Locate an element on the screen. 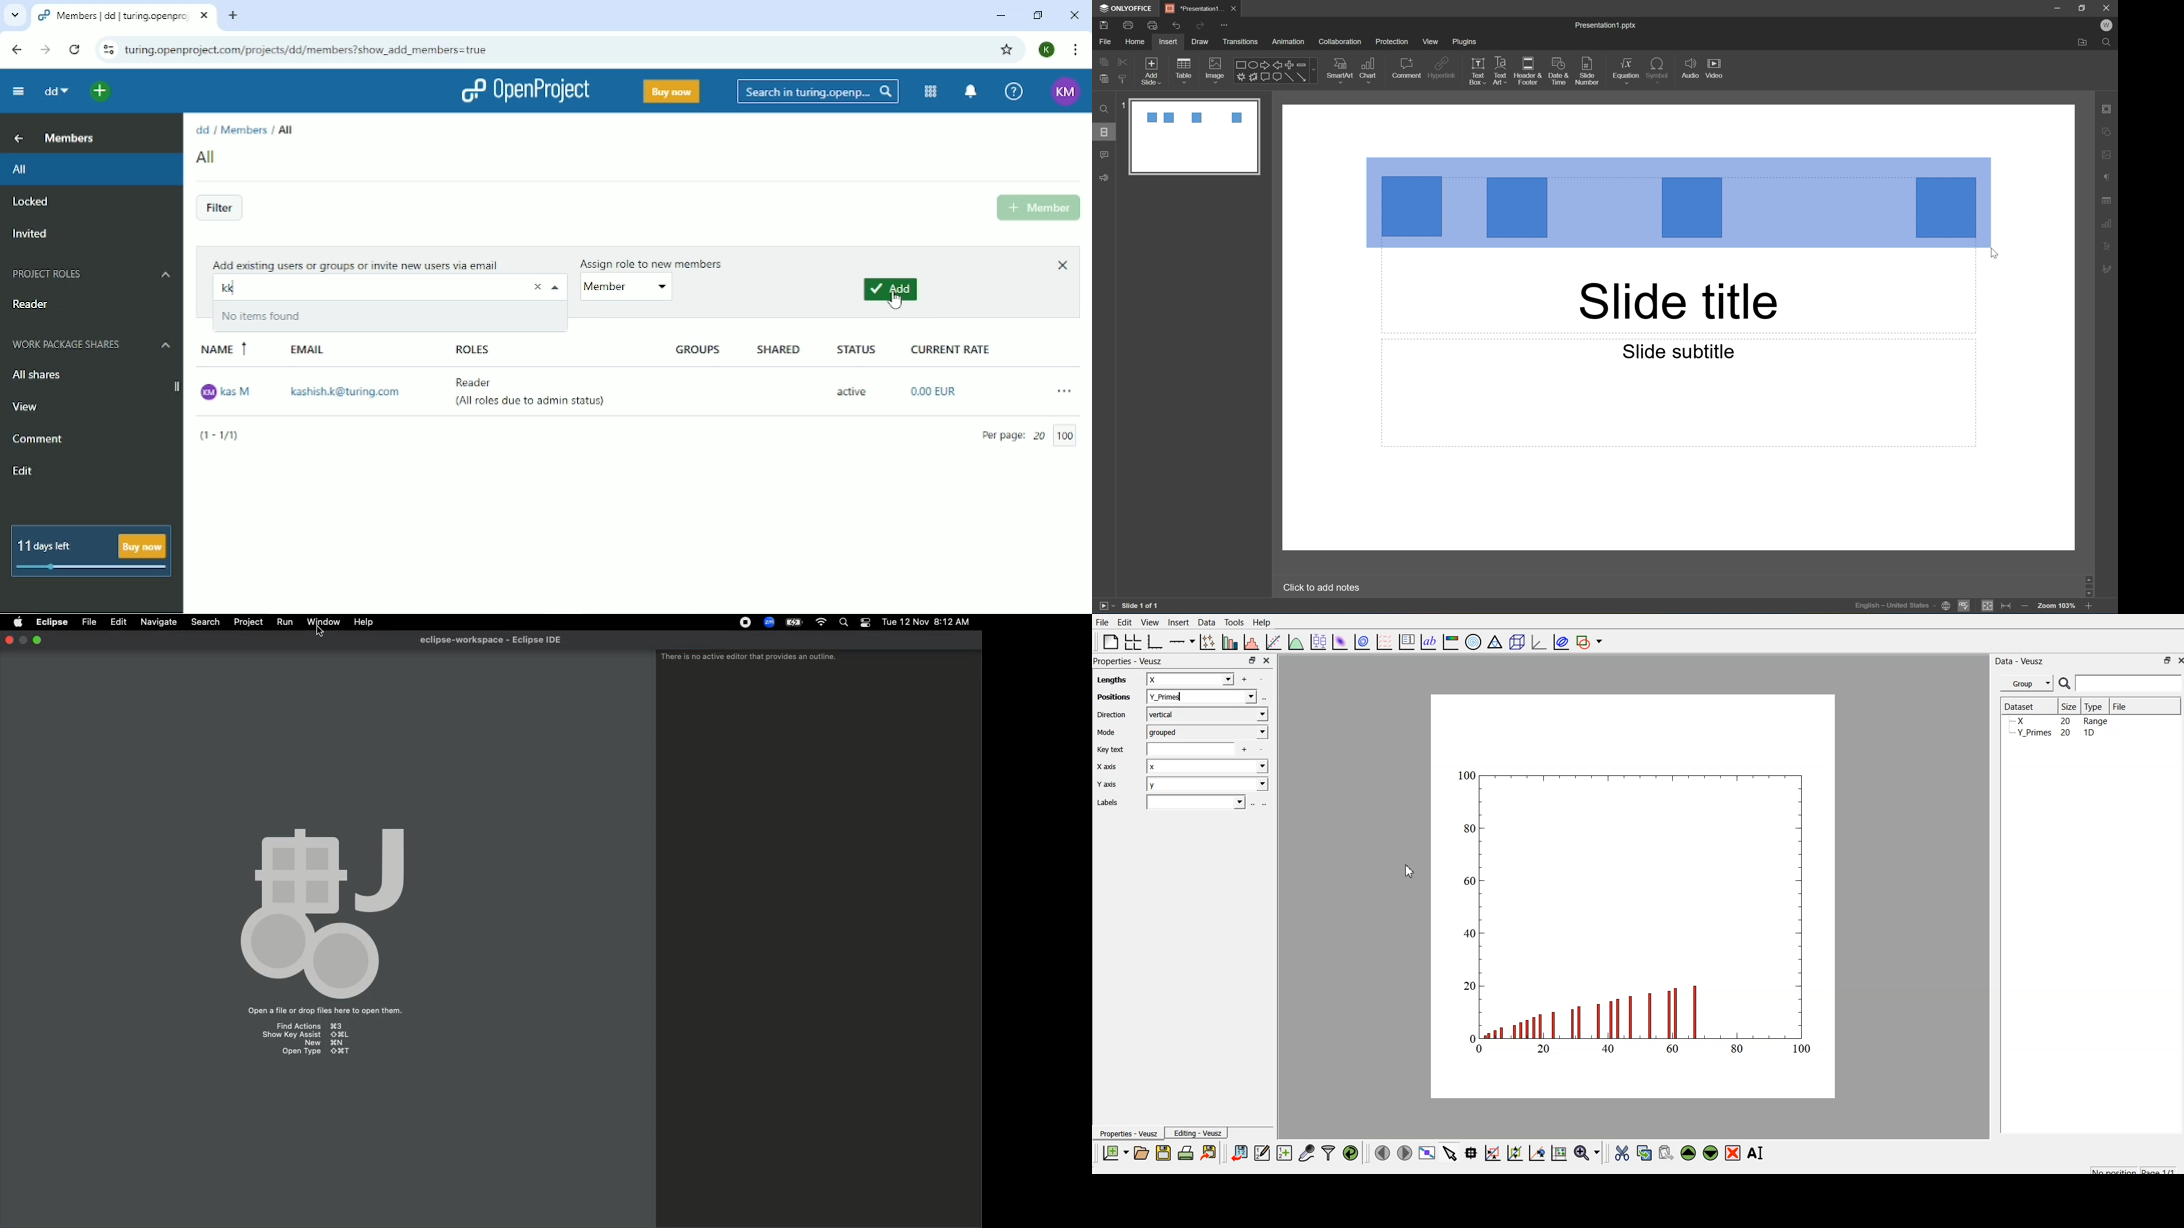 The height and width of the screenshot is (1232, 2184). select items from graph is located at coordinates (1451, 1153).